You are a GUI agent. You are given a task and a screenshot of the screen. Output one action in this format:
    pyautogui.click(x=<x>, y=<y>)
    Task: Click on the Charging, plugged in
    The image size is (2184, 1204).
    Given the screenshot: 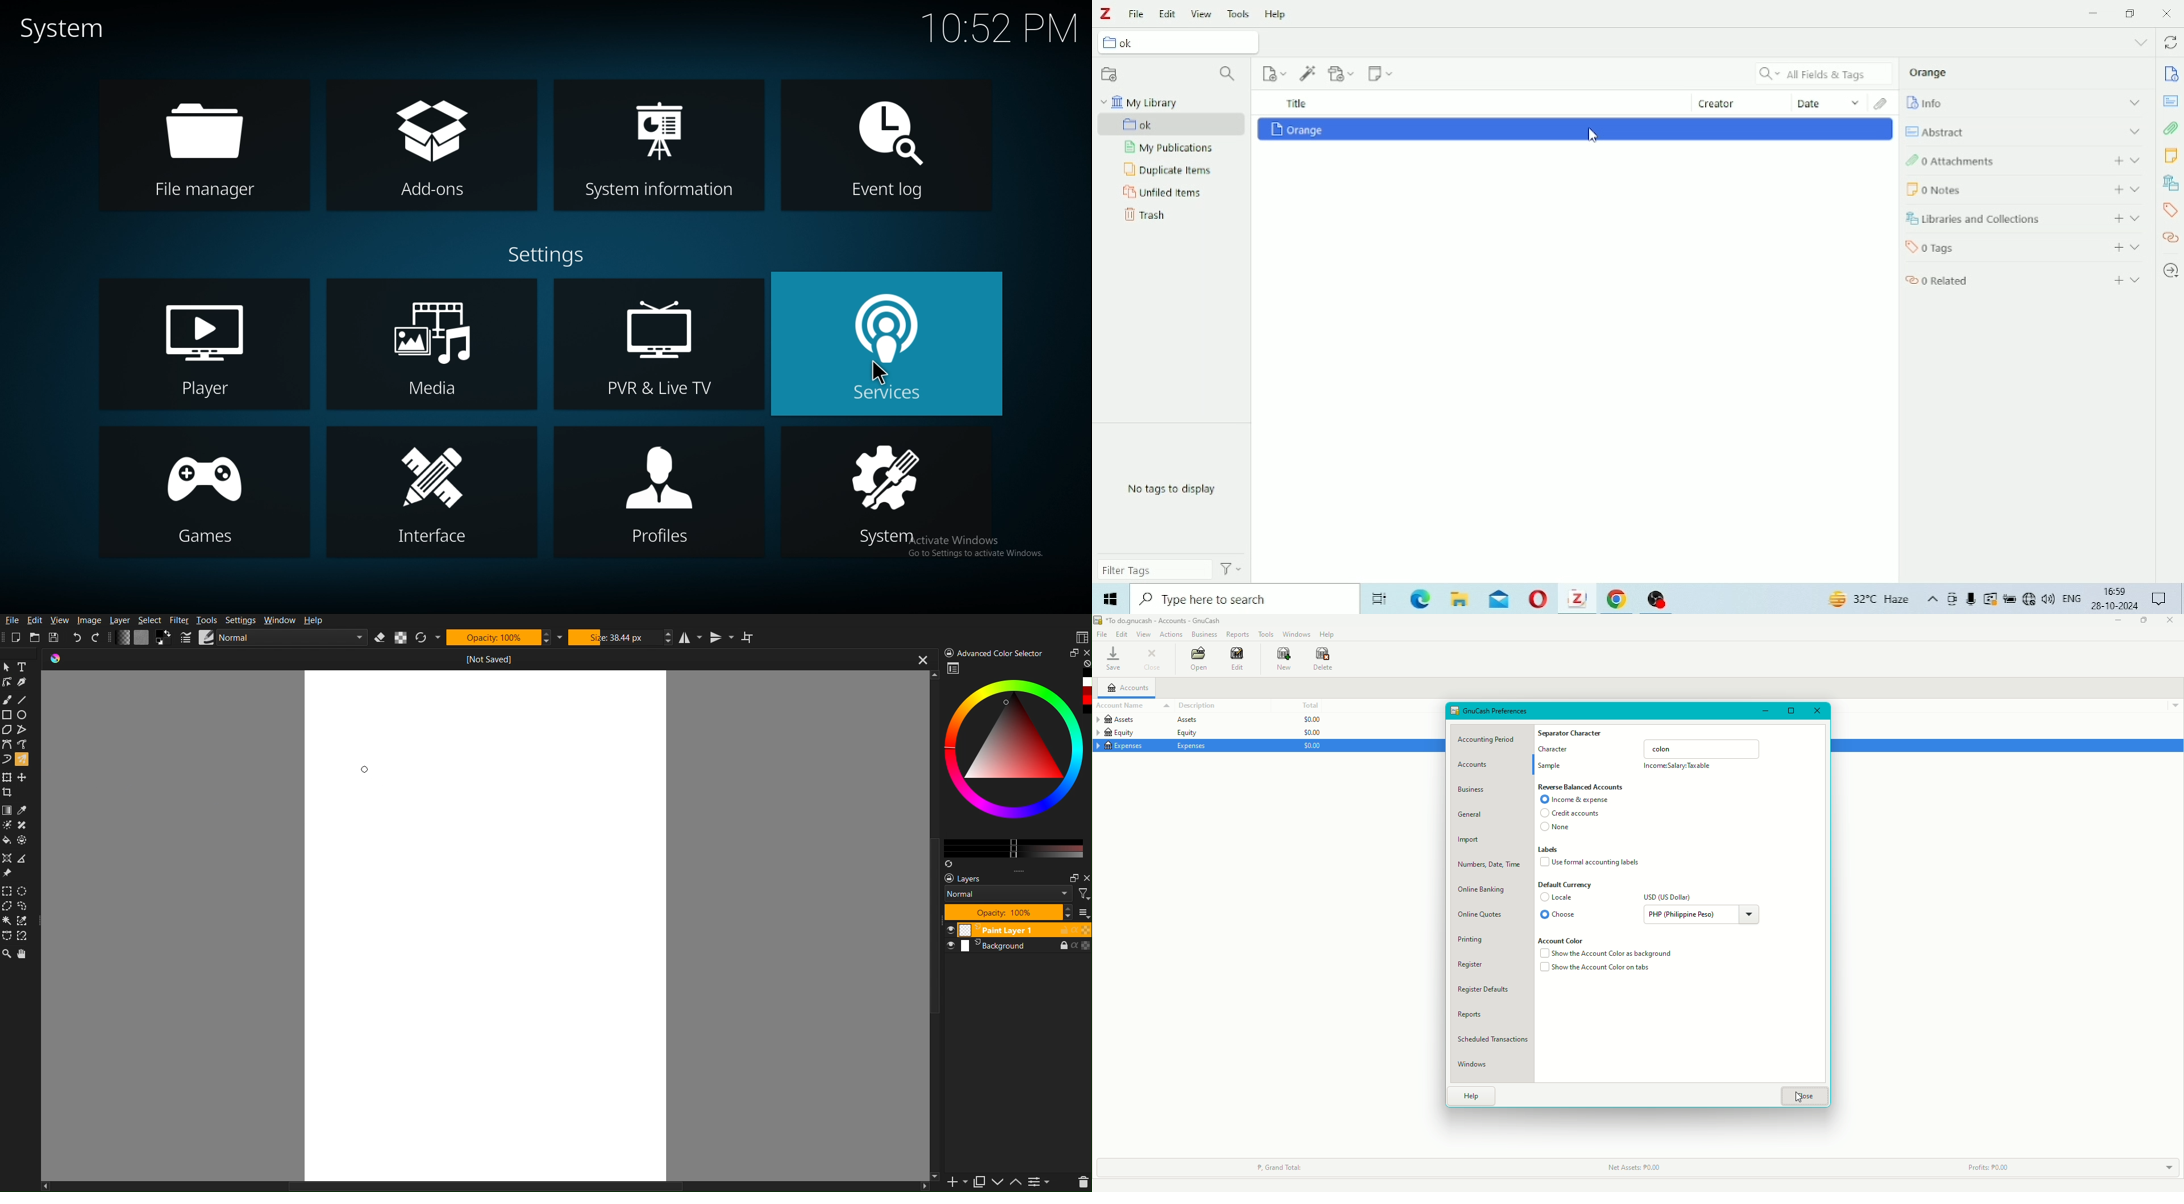 What is the action you would take?
    pyautogui.click(x=2010, y=599)
    